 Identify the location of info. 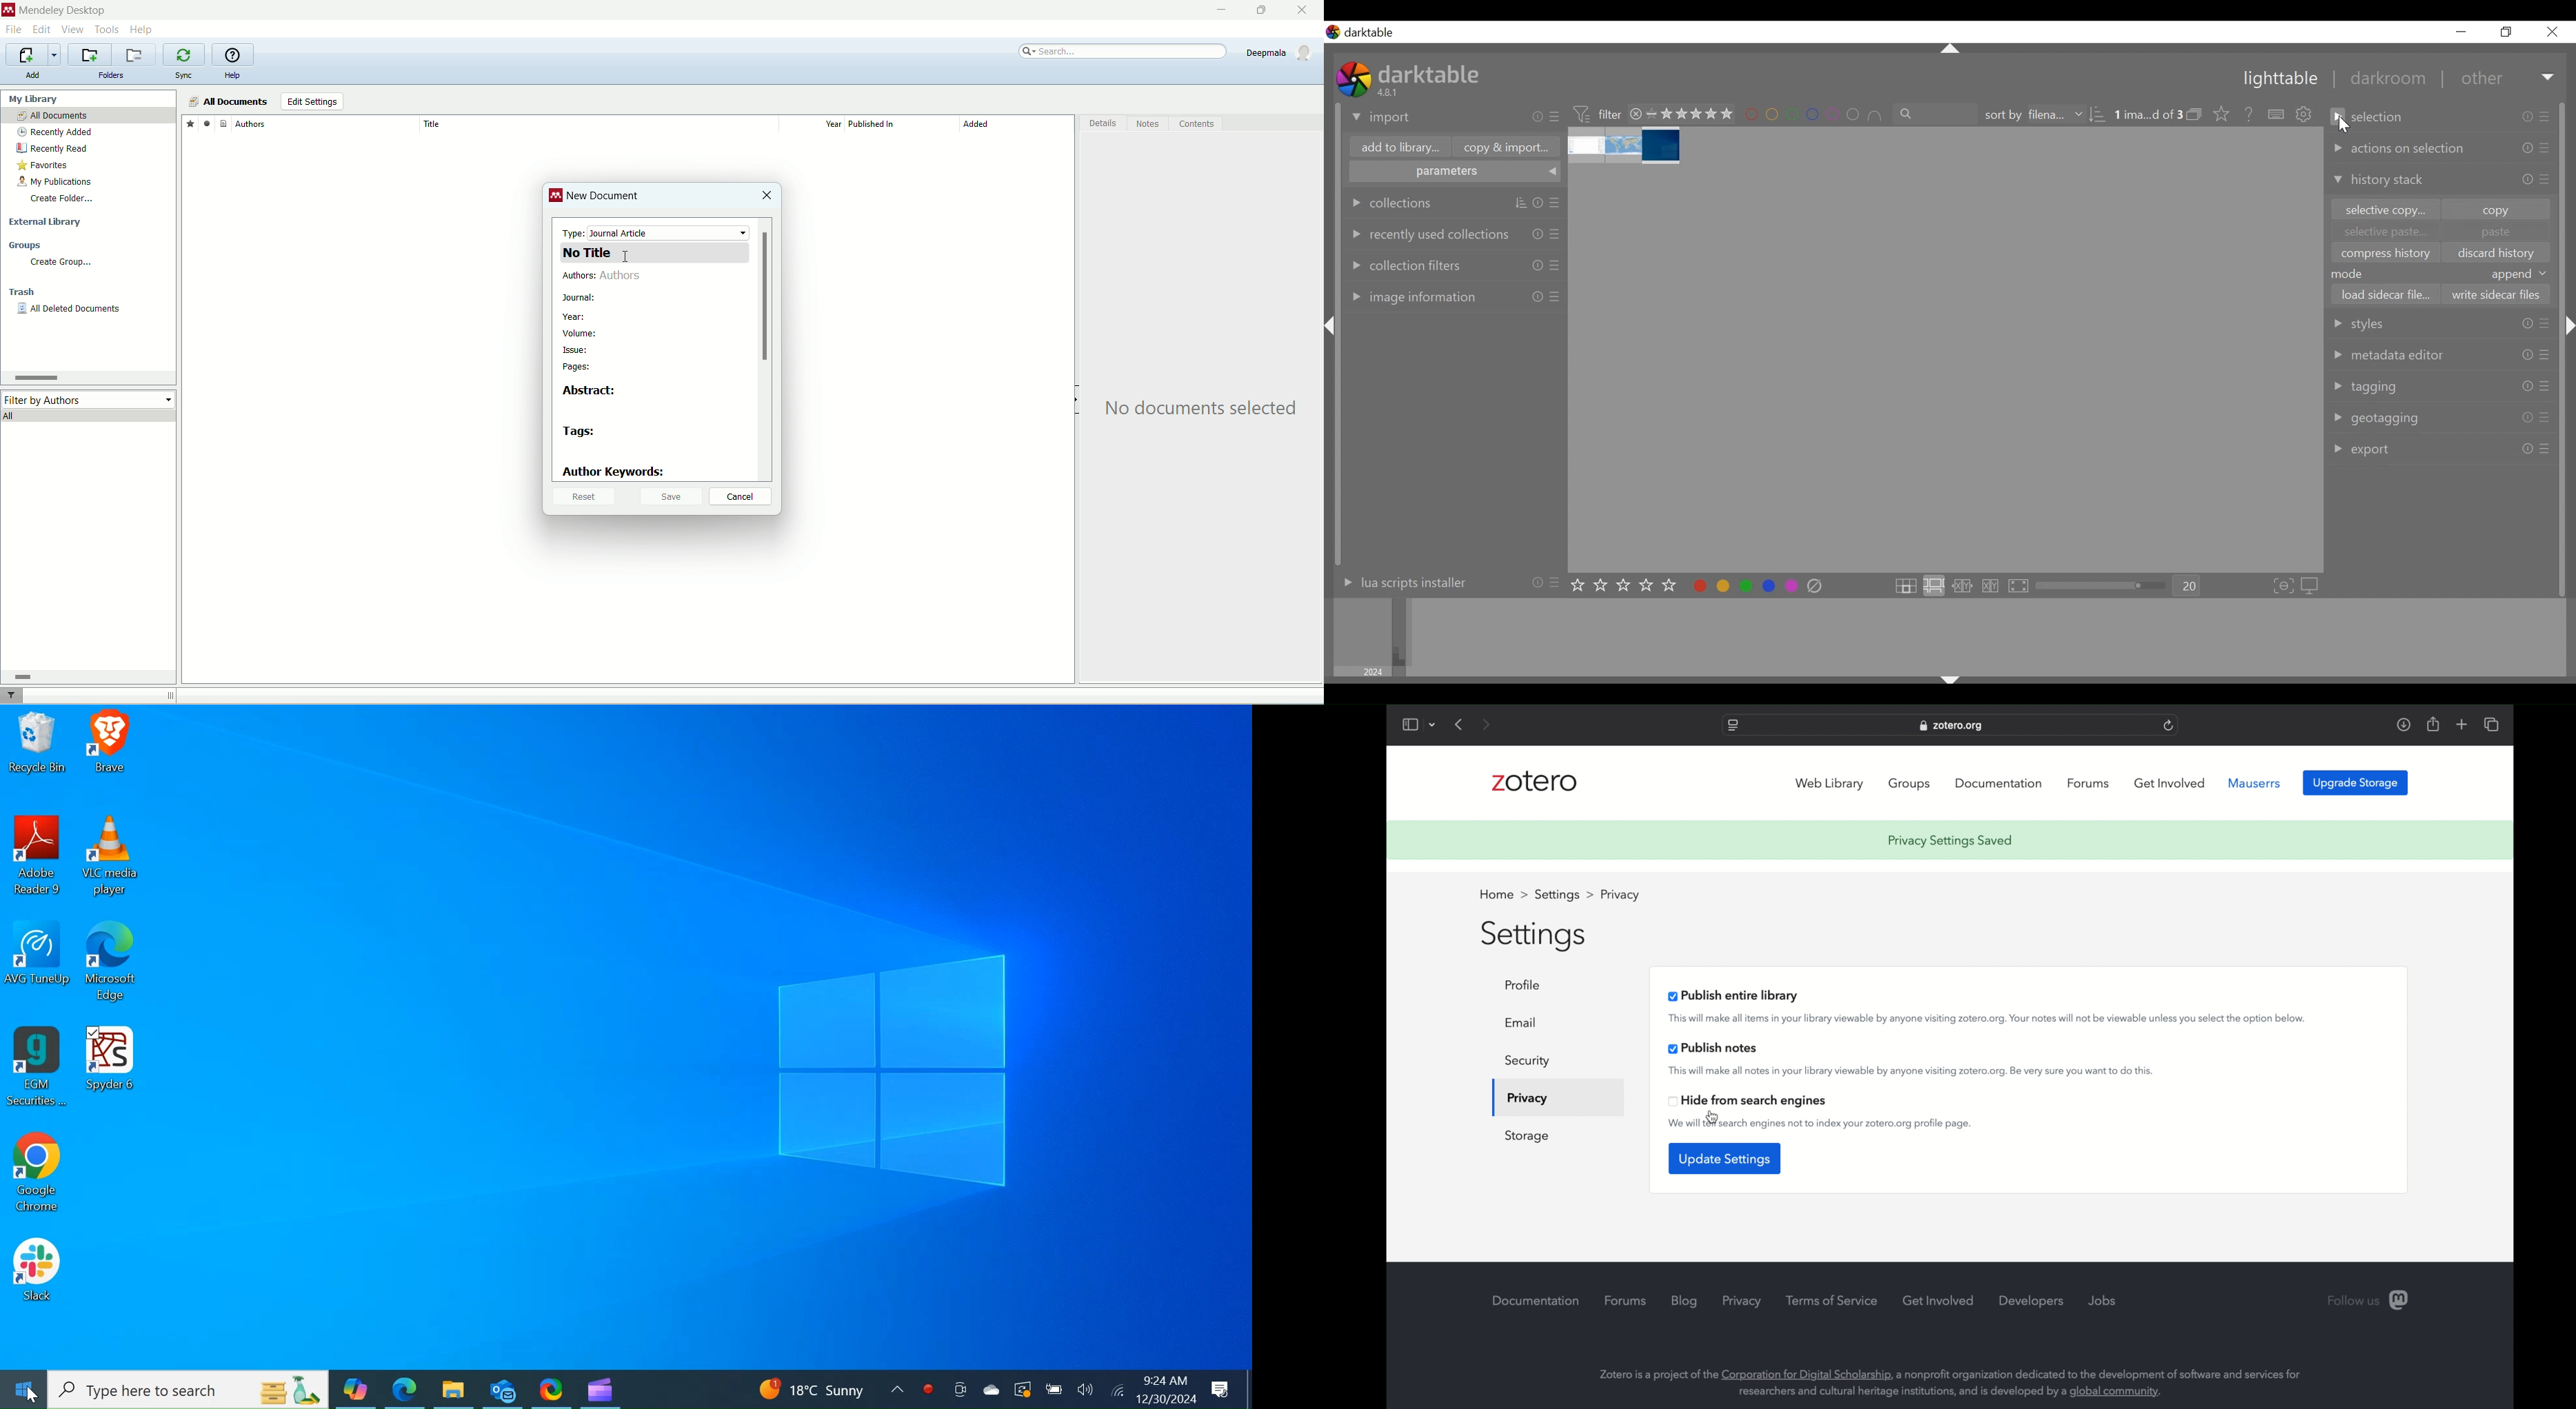
(2527, 179).